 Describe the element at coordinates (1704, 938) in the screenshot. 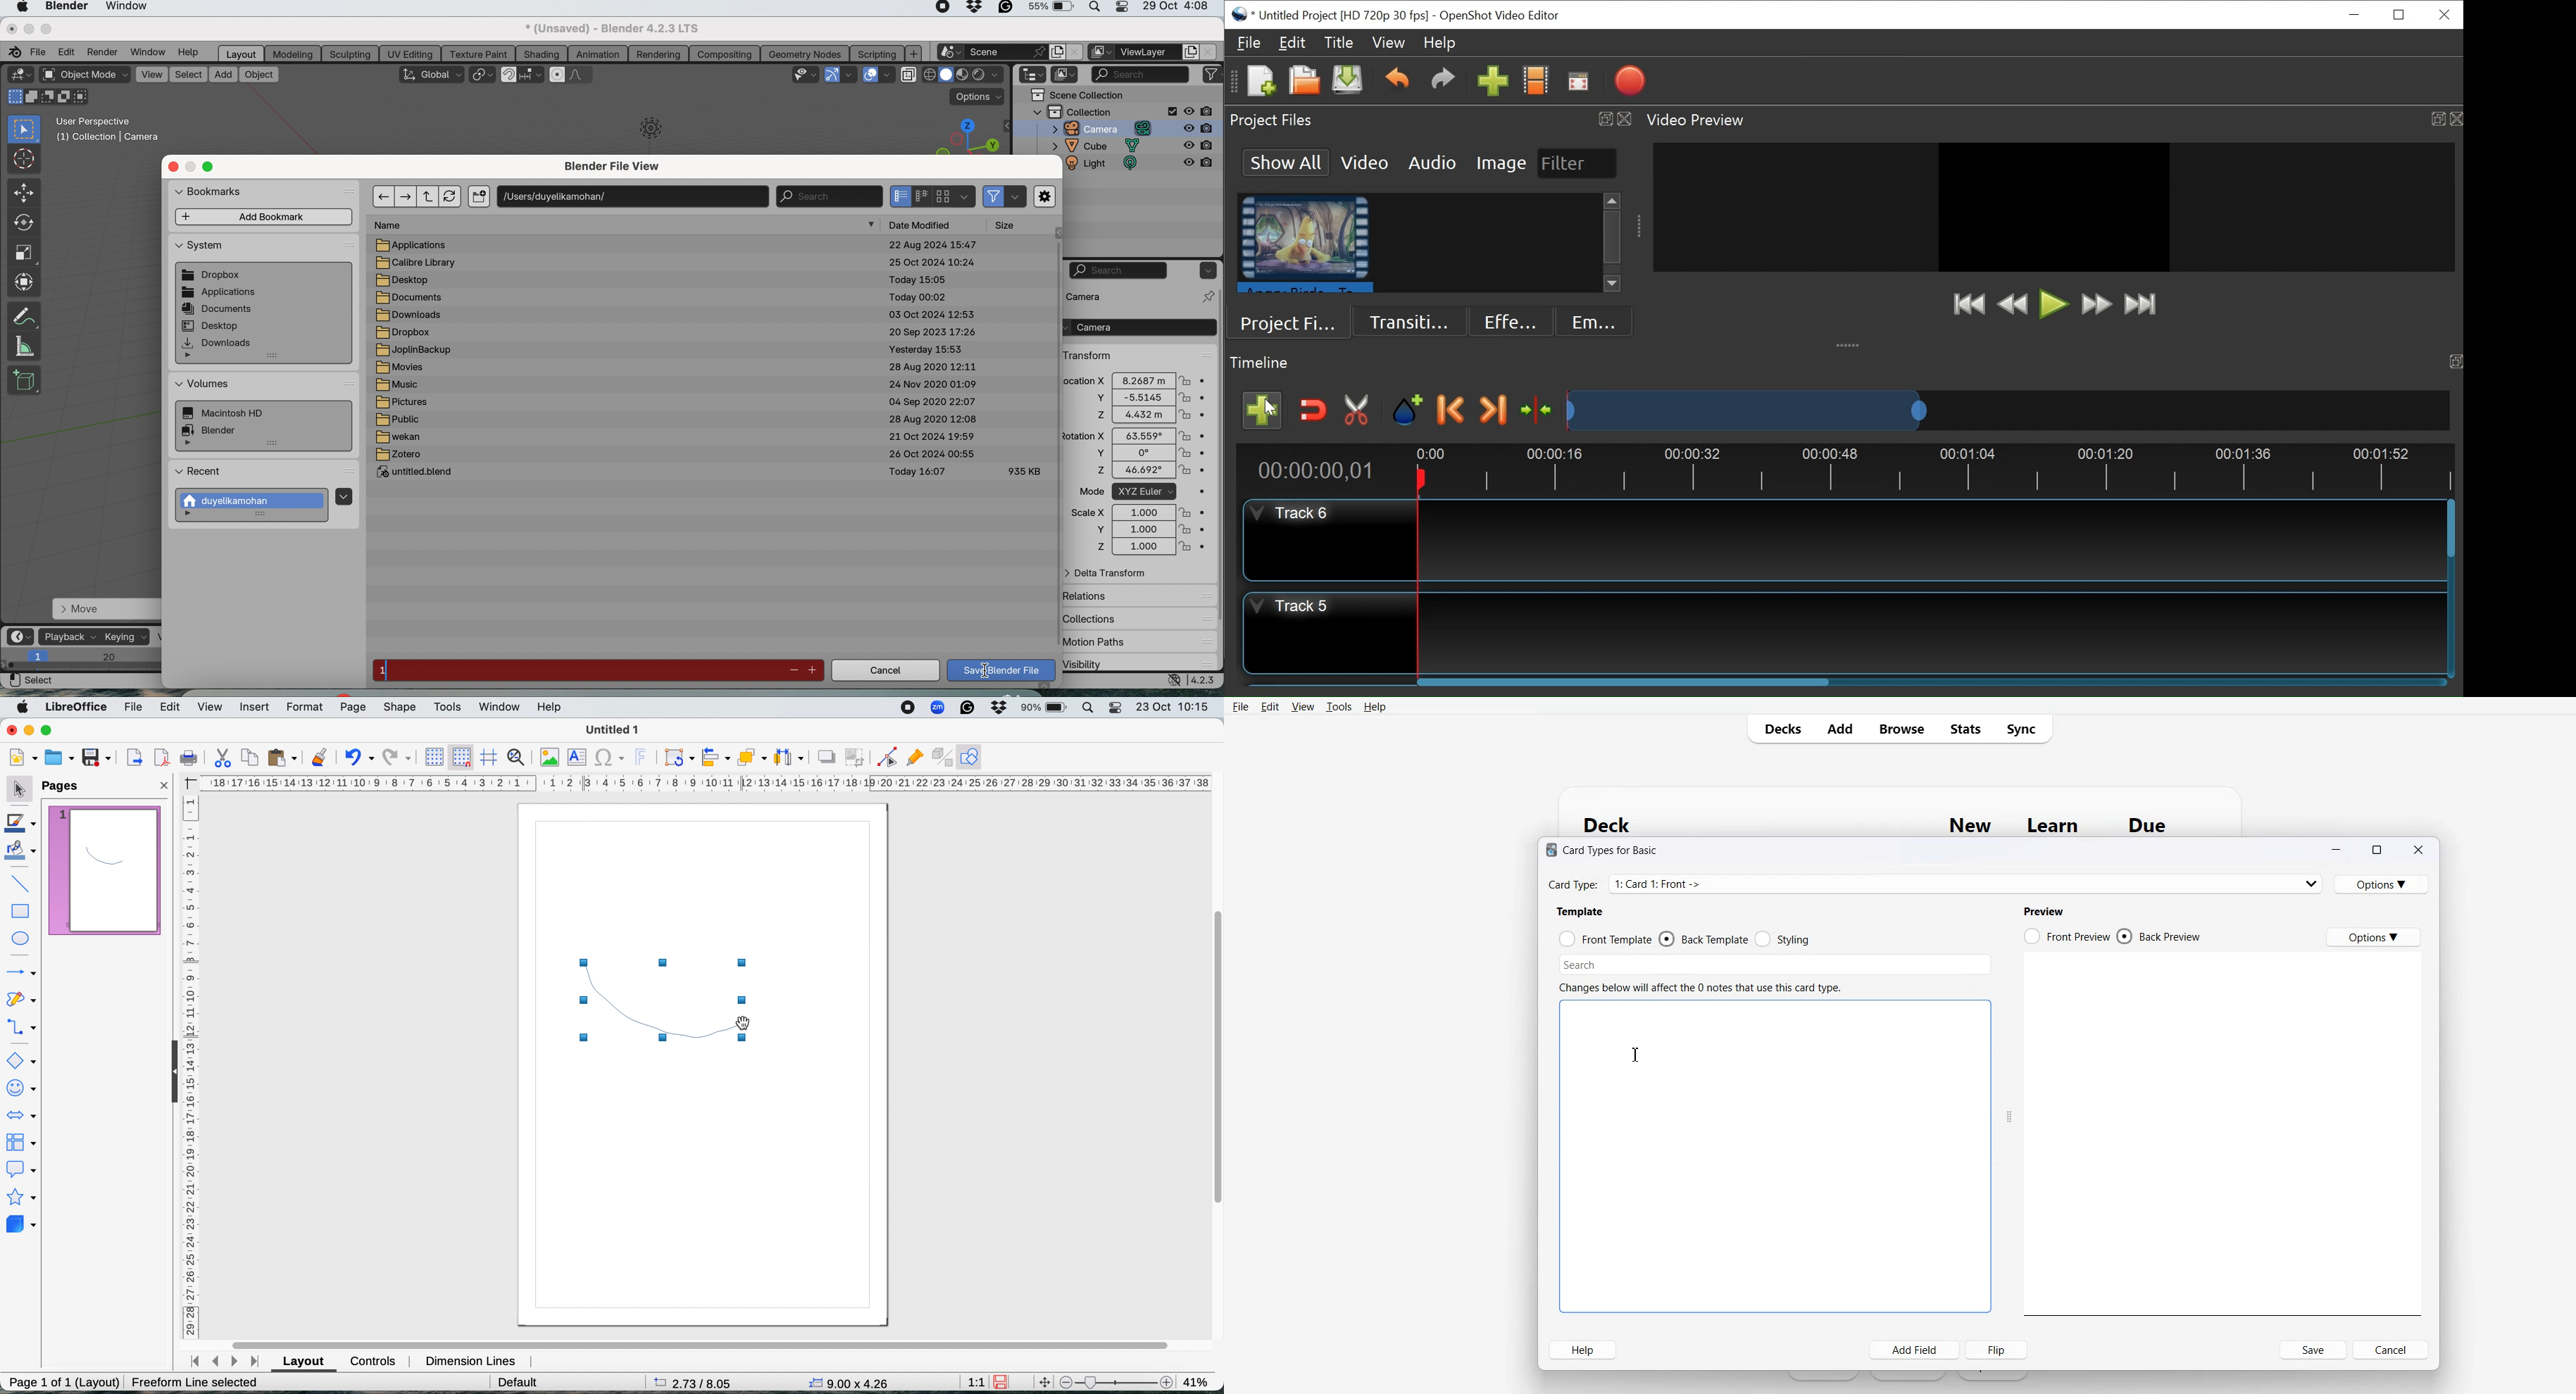

I see `Back template` at that location.